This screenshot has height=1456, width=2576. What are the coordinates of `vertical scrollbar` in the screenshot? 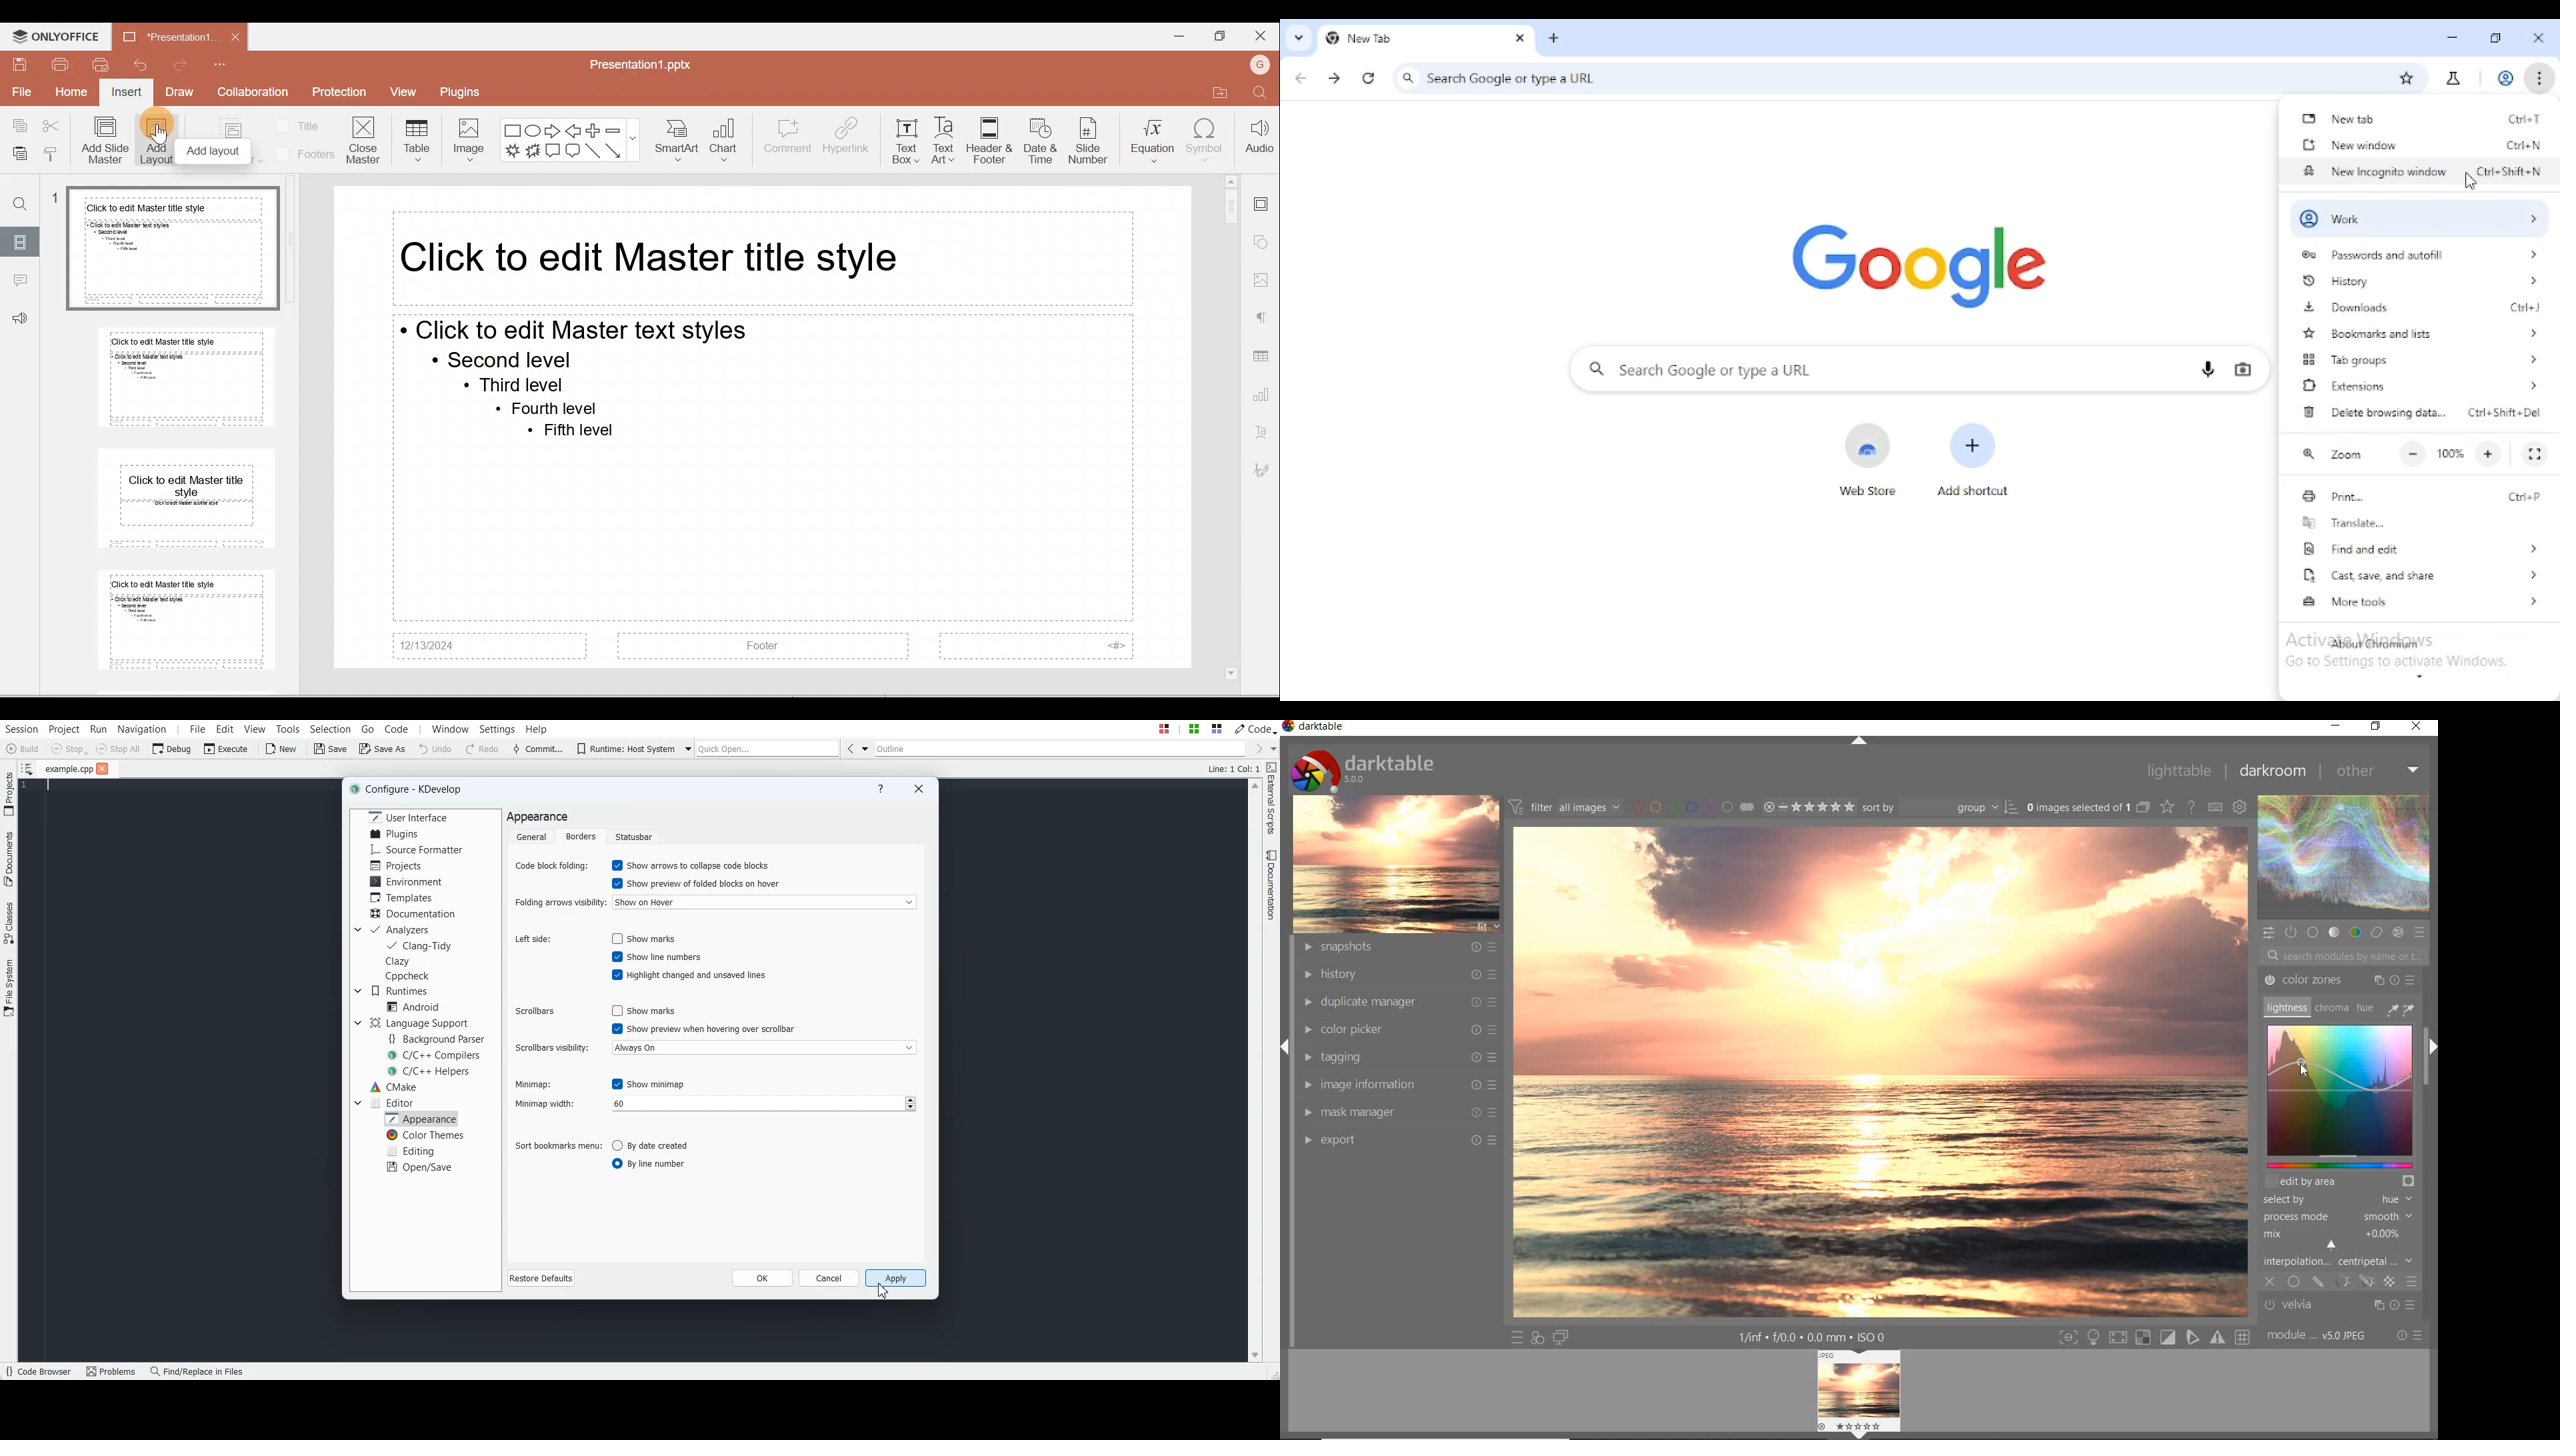 It's located at (291, 239).